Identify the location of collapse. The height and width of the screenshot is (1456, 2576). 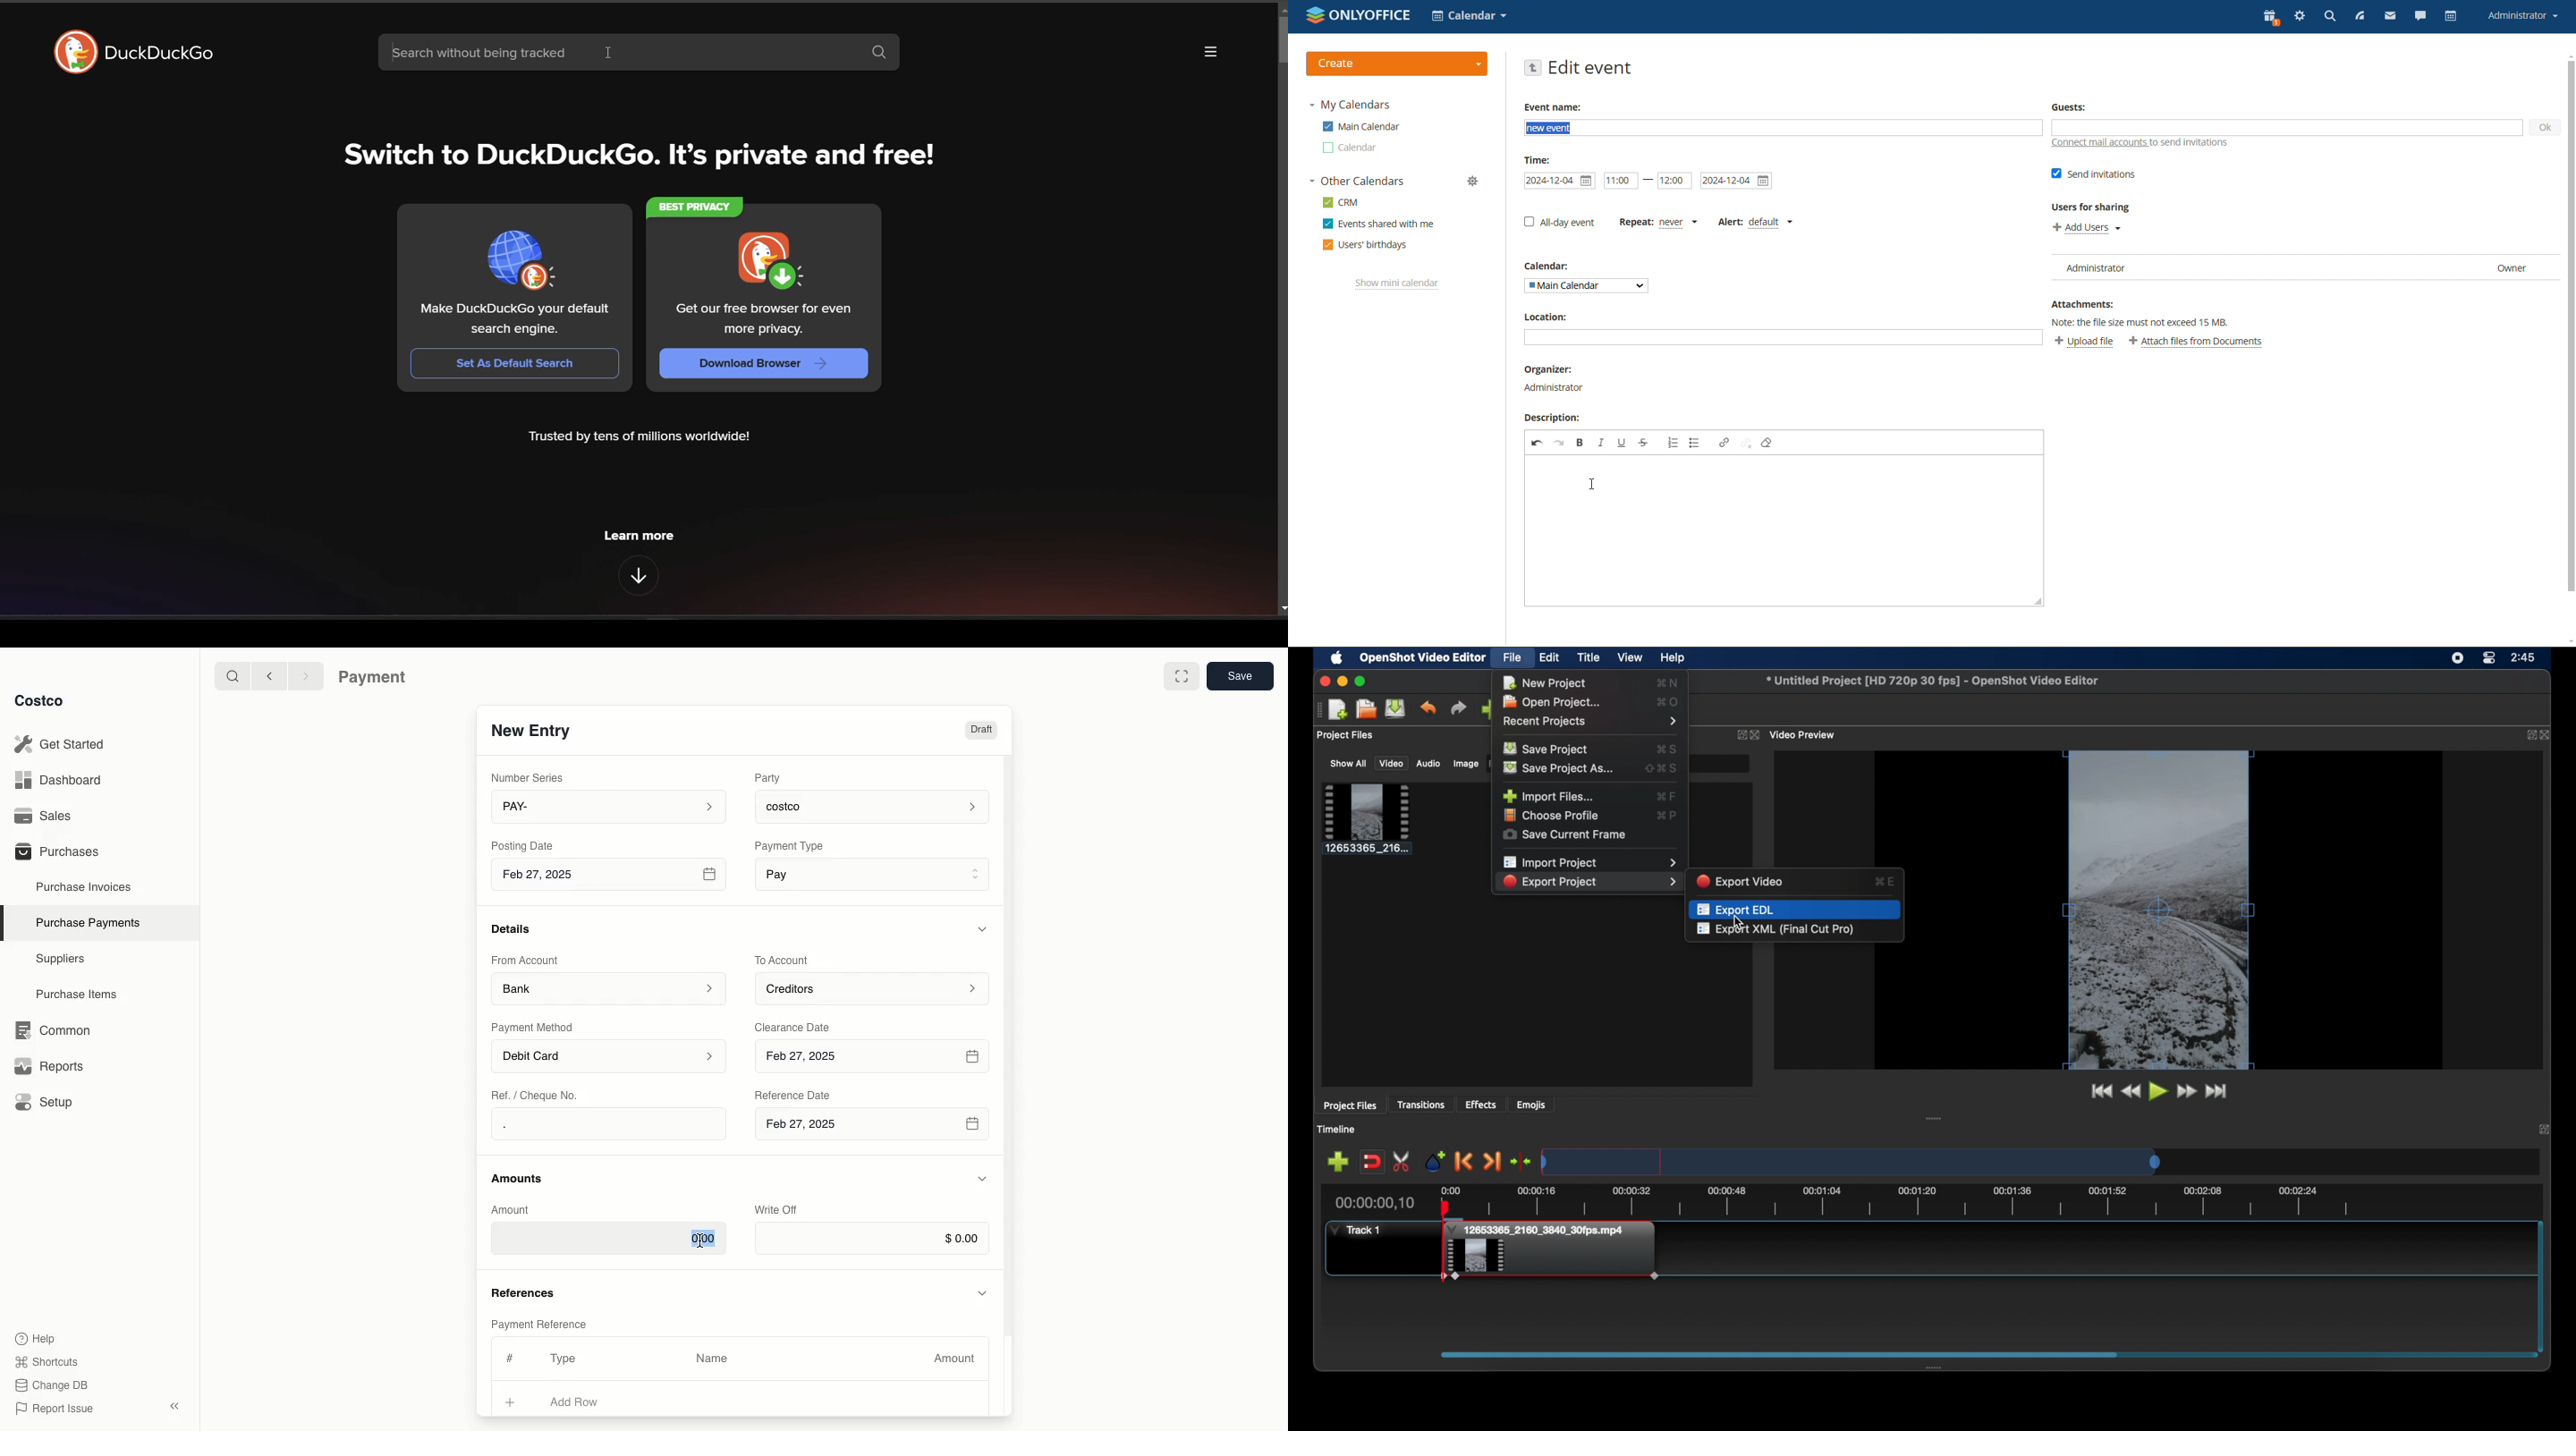
(174, 1406).